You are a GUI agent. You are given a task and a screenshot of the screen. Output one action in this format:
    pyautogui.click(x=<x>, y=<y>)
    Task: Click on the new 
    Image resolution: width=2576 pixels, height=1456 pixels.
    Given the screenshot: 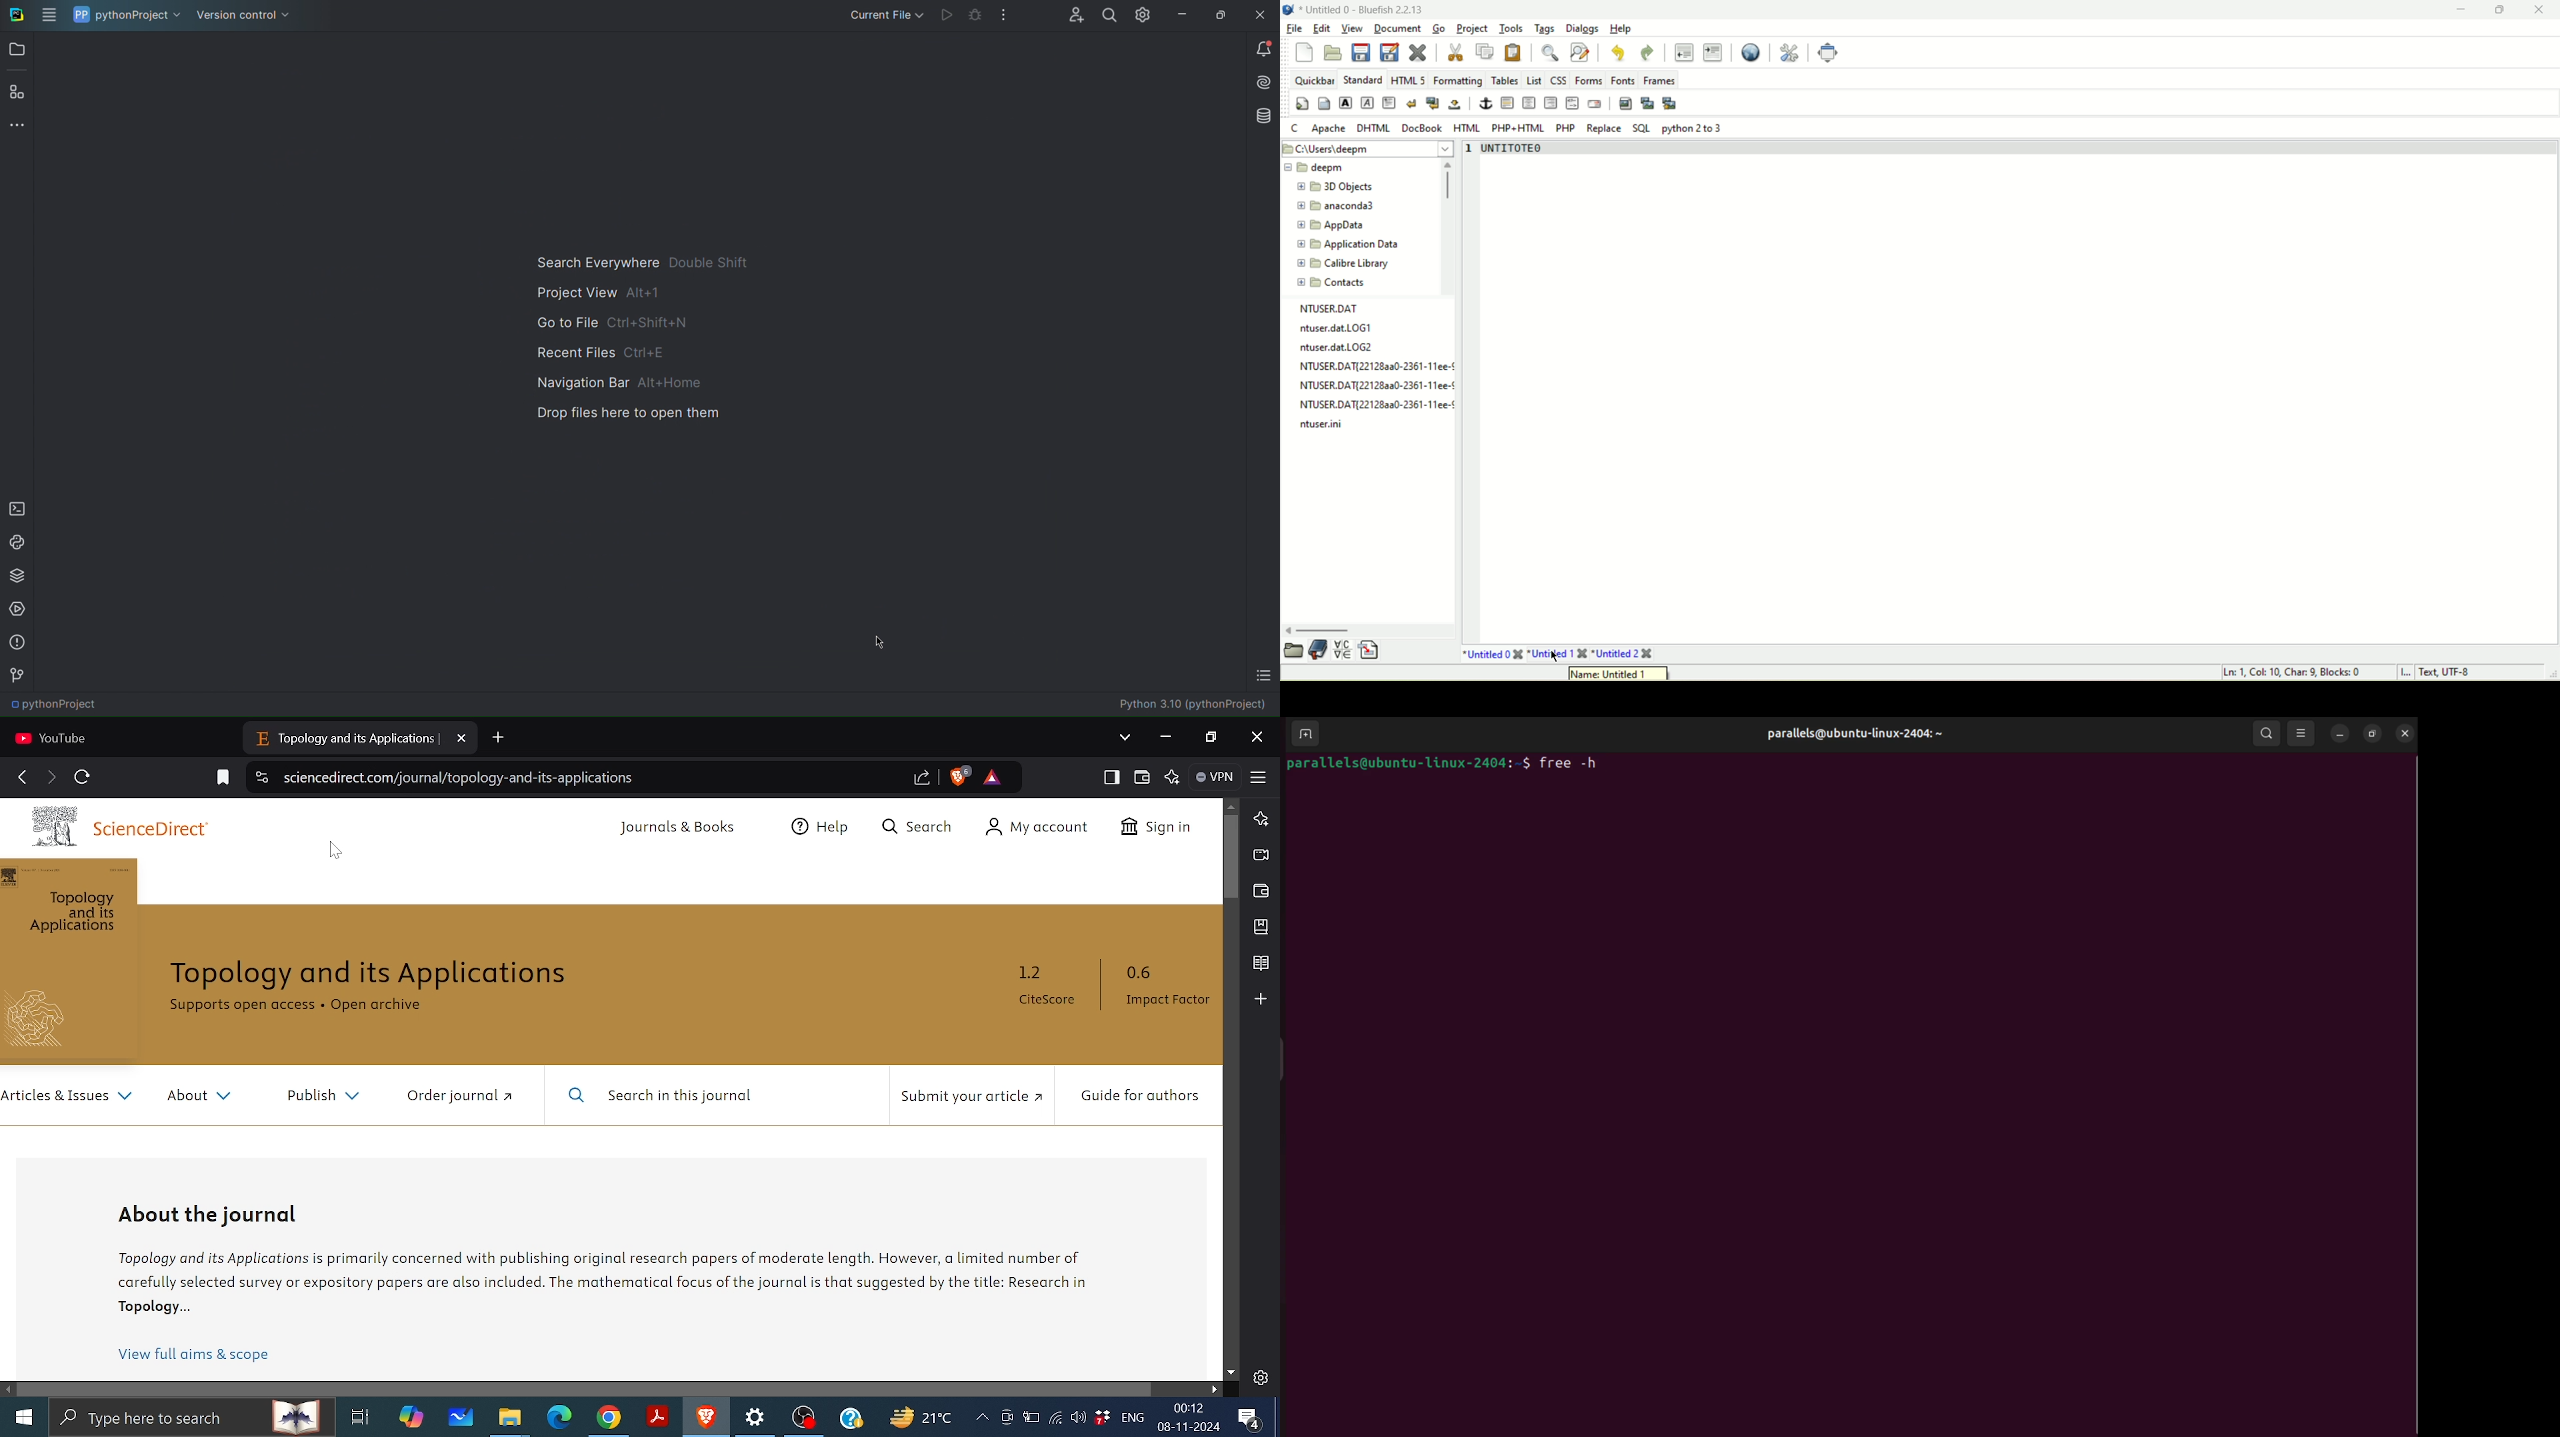 What is the action you would take?
    pyautogui.click(x=1303, y=52)
    